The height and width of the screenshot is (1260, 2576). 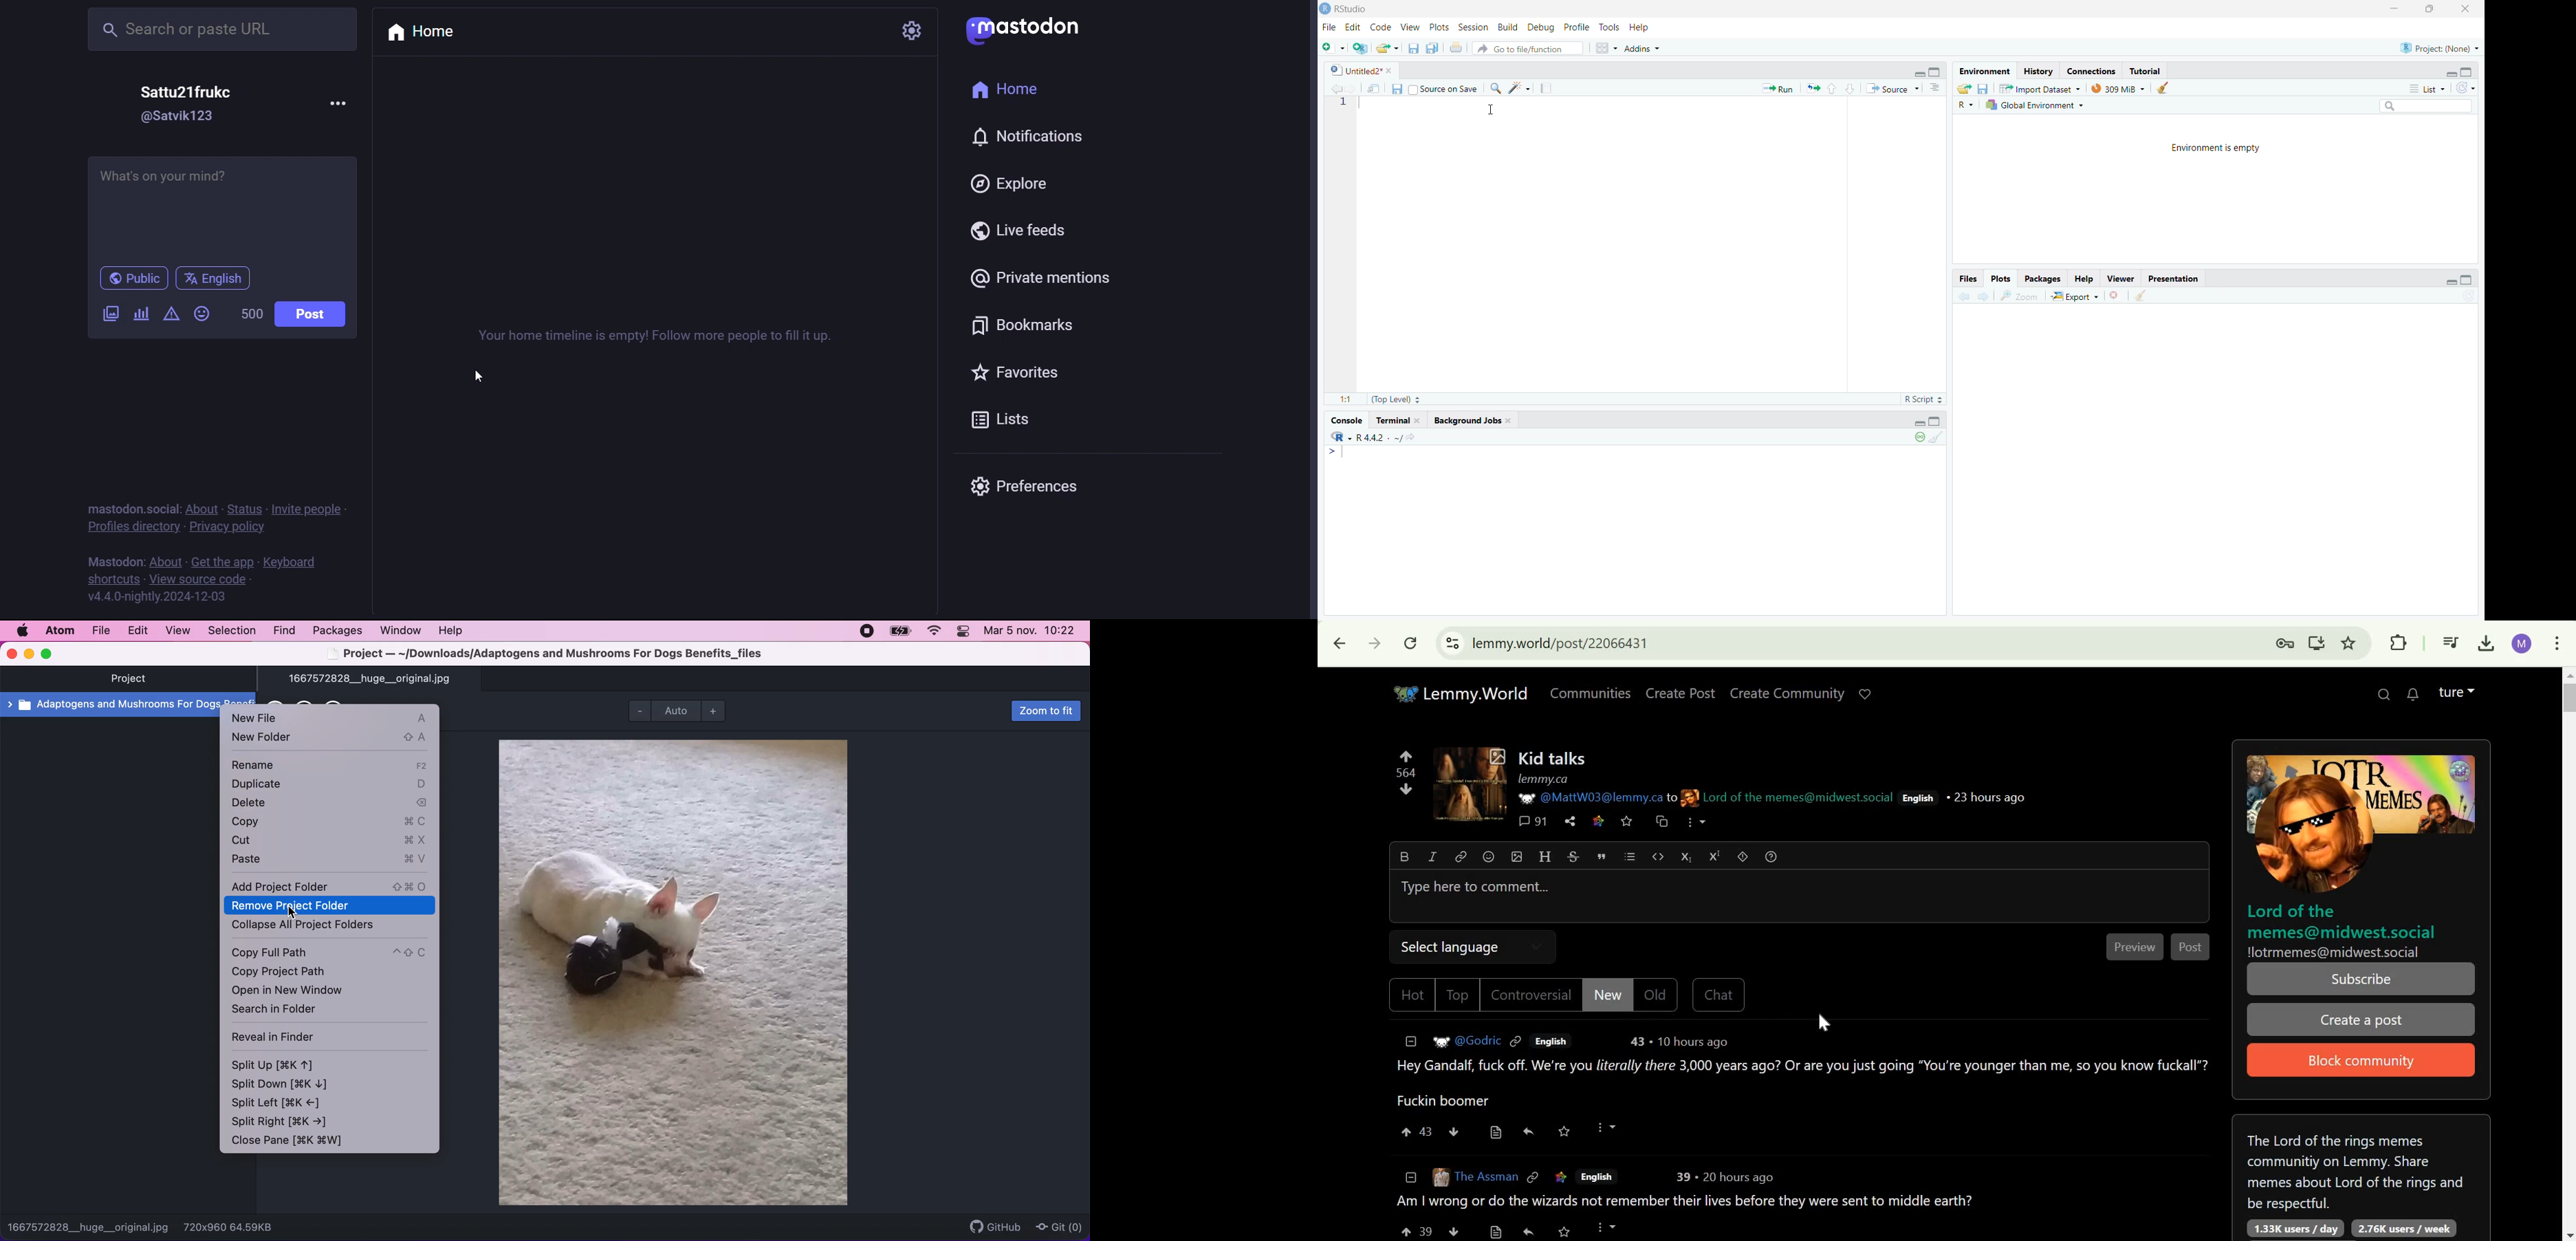 I want to click on loop, so click(x=1916, y=440).